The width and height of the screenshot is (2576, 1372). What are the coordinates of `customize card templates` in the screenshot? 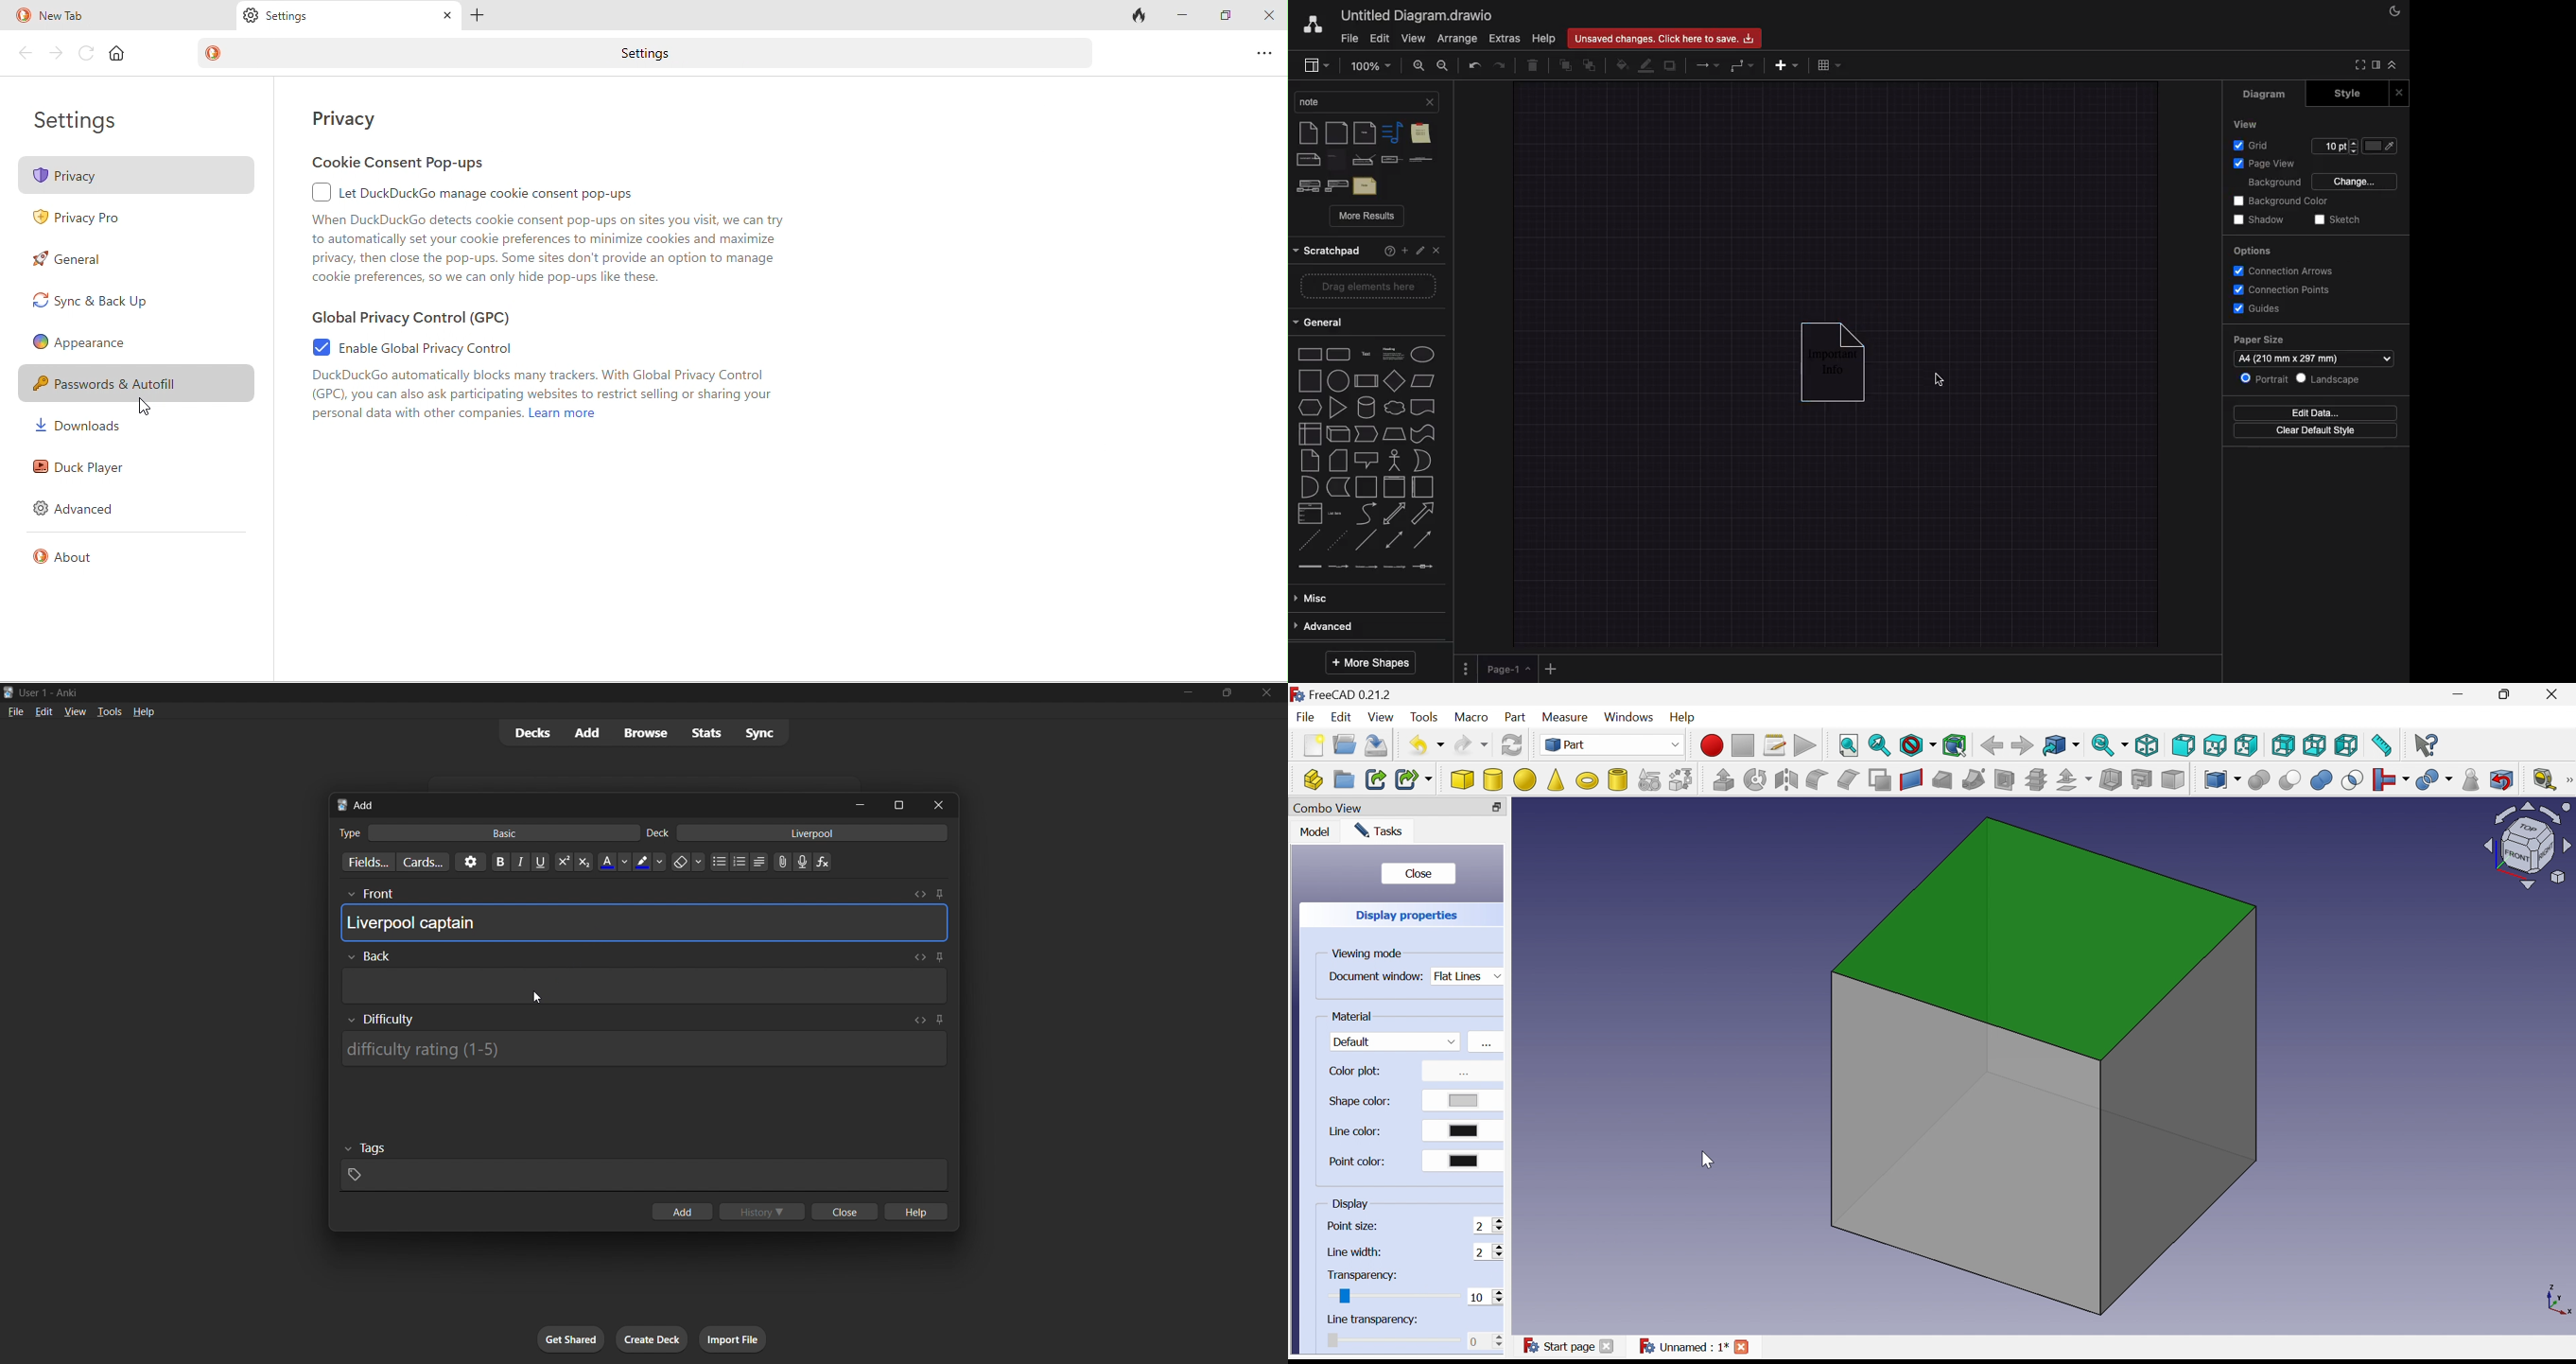 It's located at (423, 863).